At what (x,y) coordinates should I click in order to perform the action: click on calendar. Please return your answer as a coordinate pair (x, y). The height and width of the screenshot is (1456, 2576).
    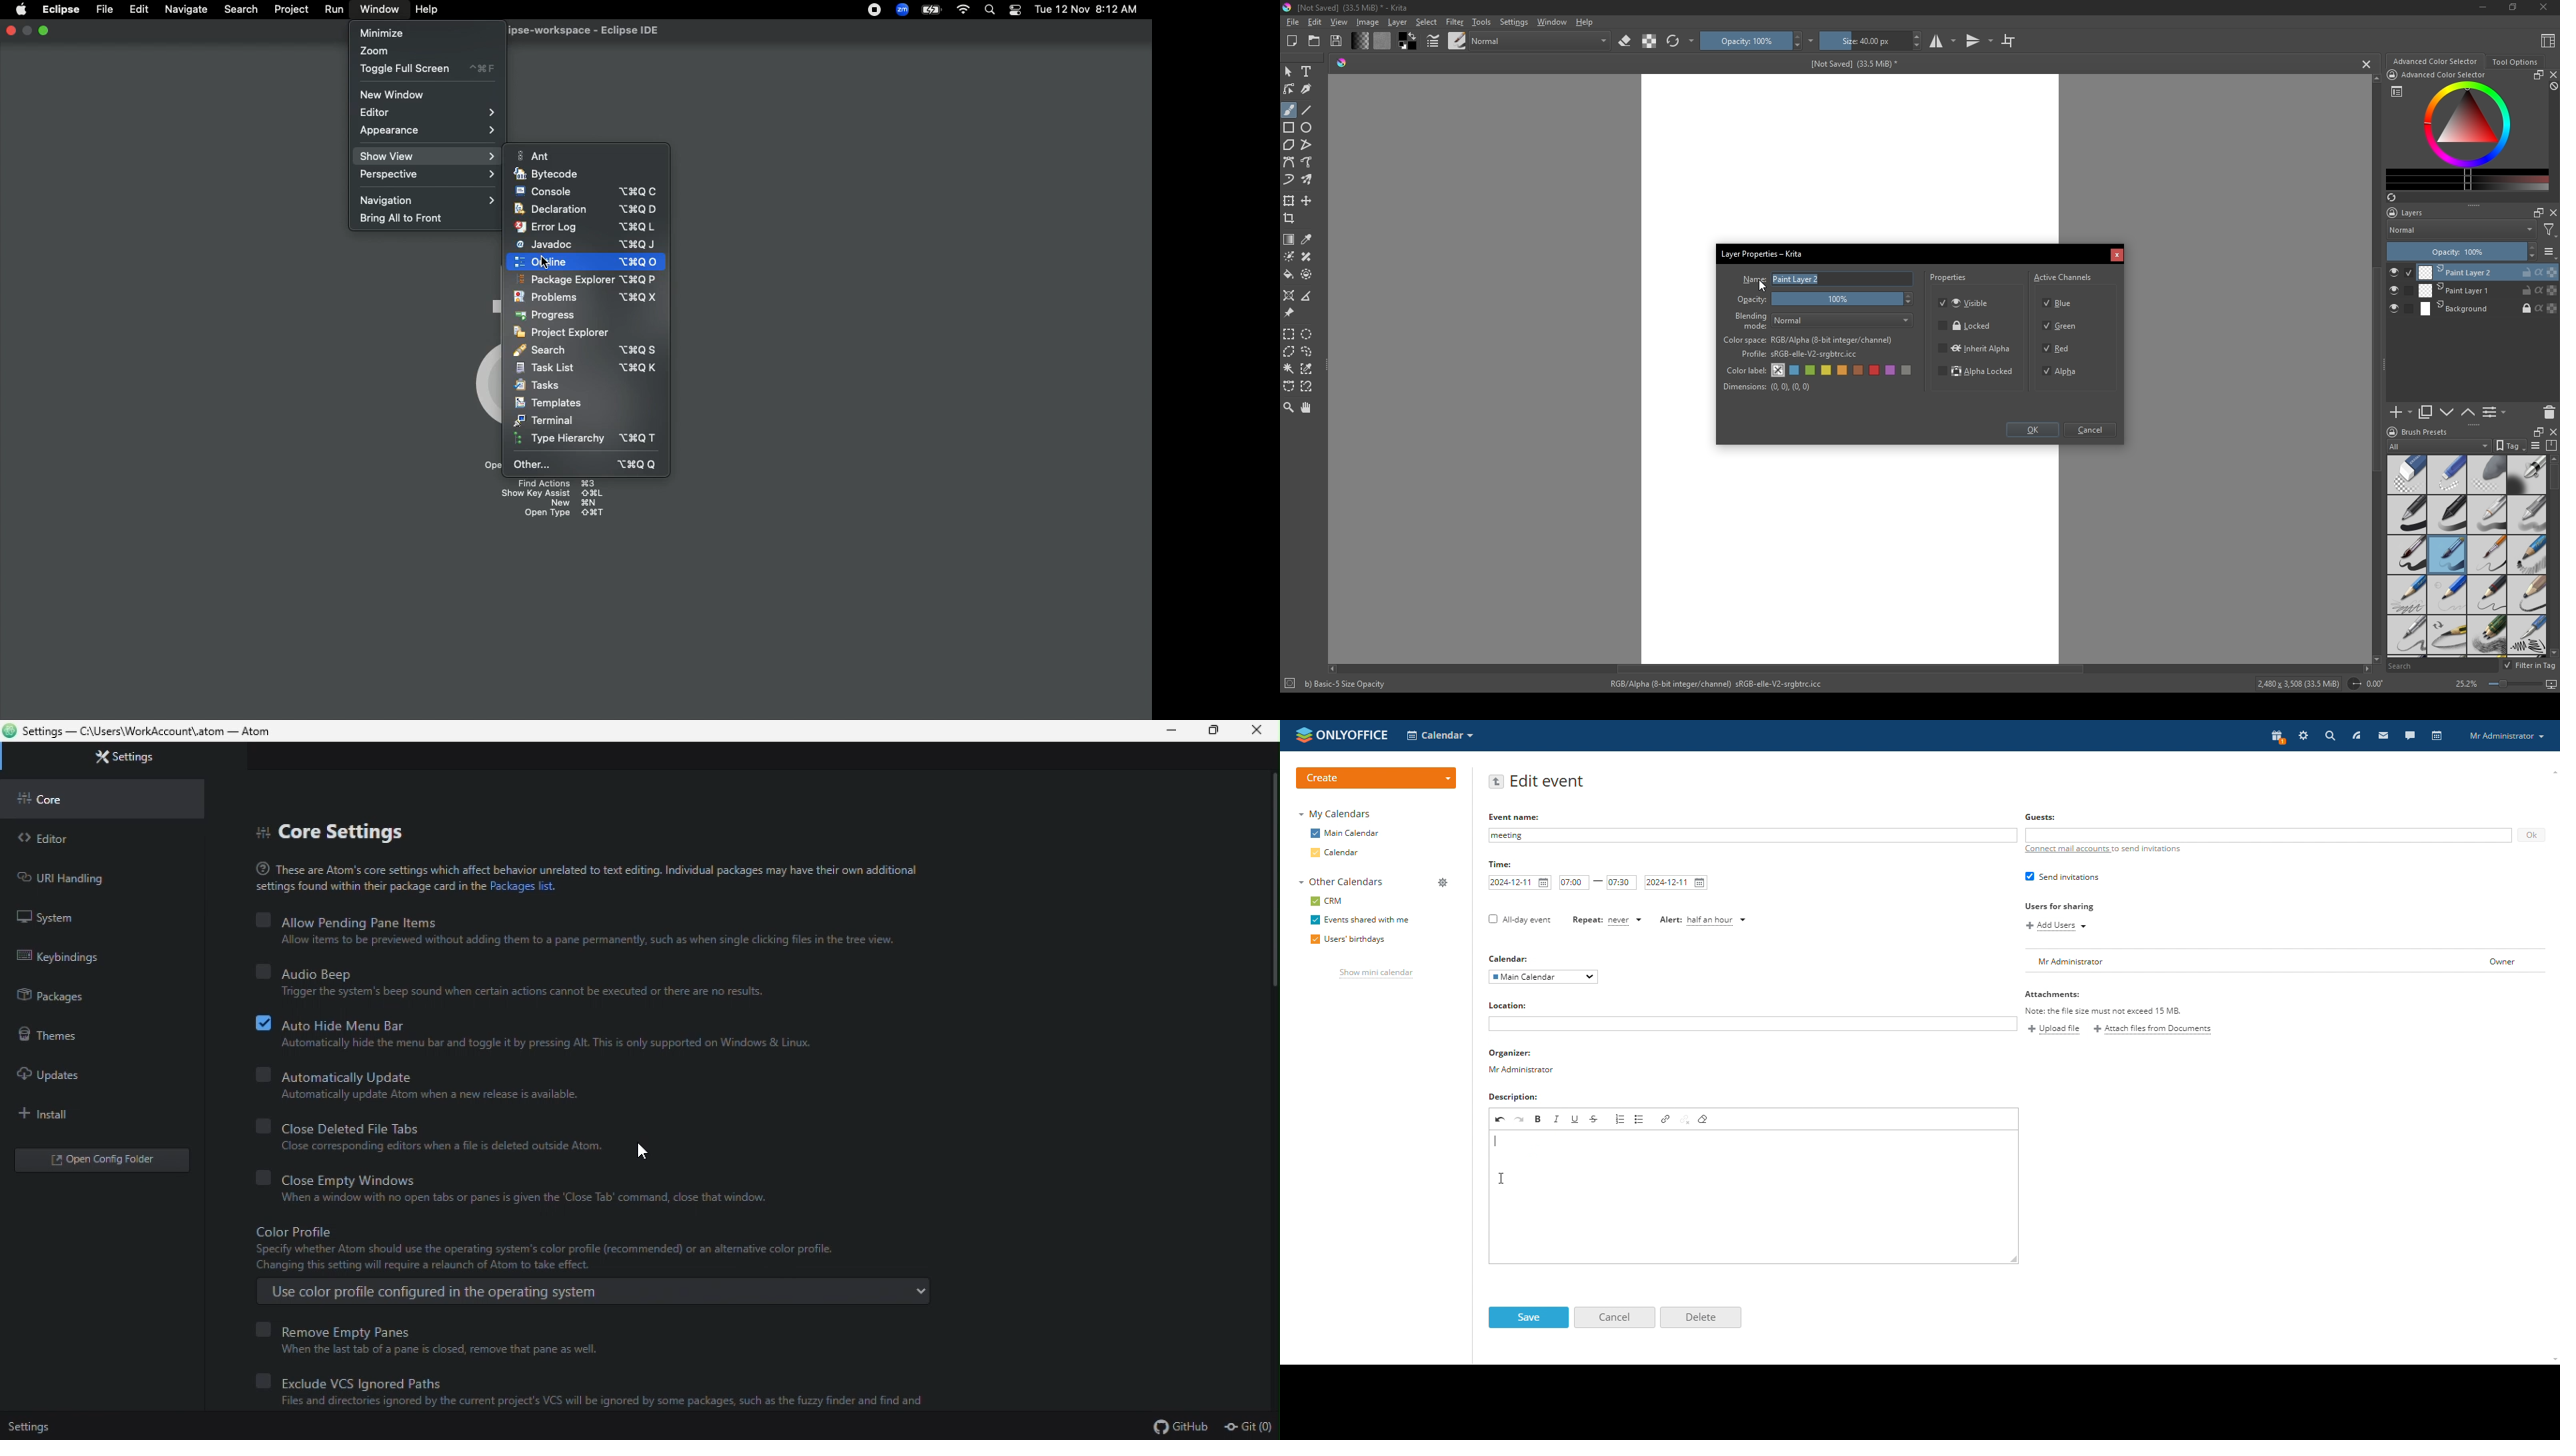
    Looking at the image, I should click on (2438, 736).